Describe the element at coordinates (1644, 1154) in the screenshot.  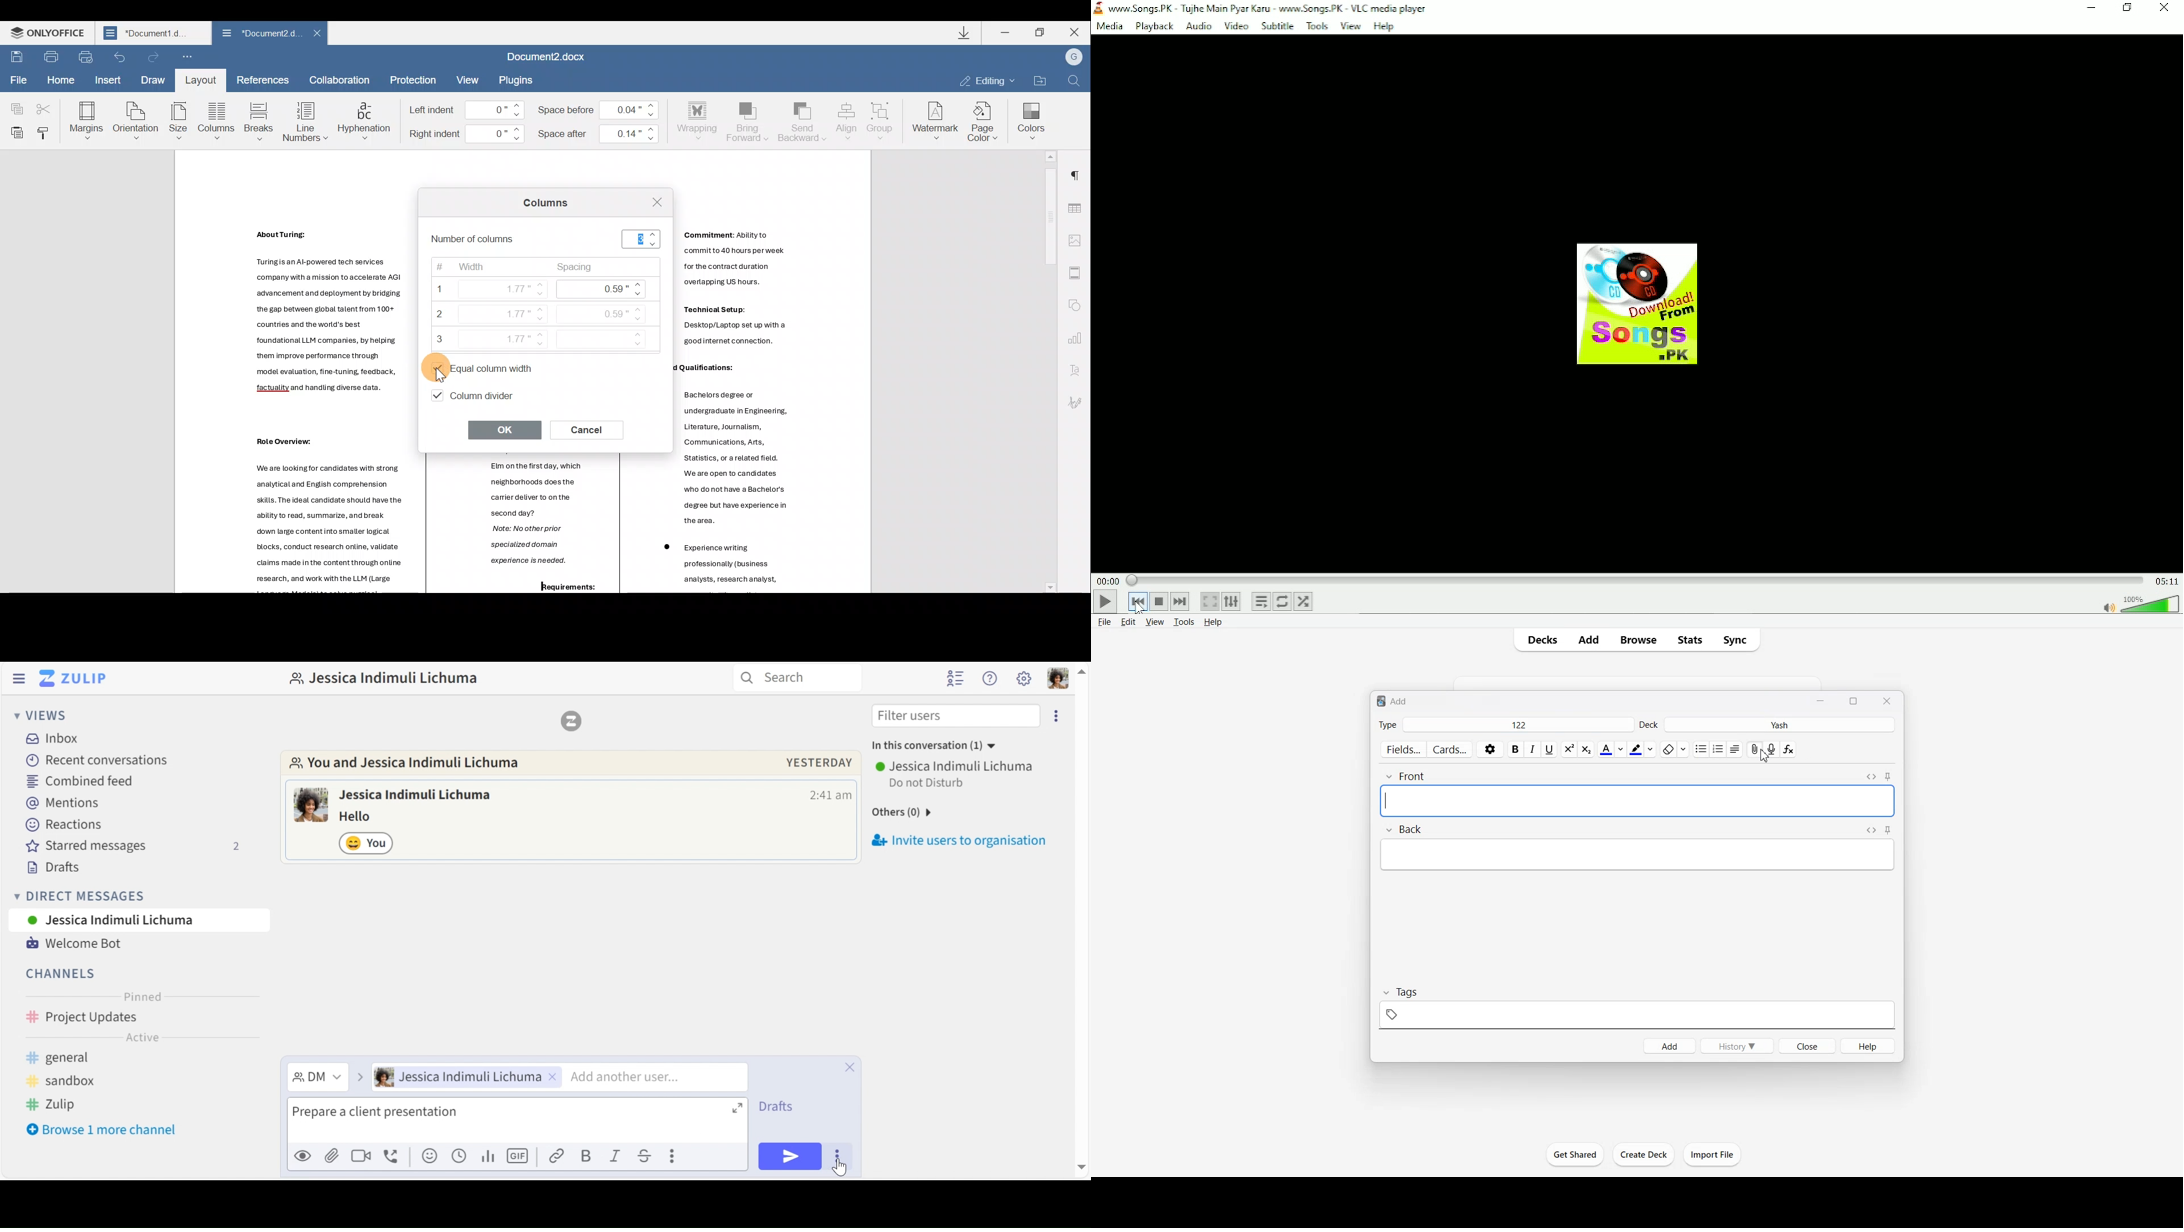
I see `create Deck` at that location.